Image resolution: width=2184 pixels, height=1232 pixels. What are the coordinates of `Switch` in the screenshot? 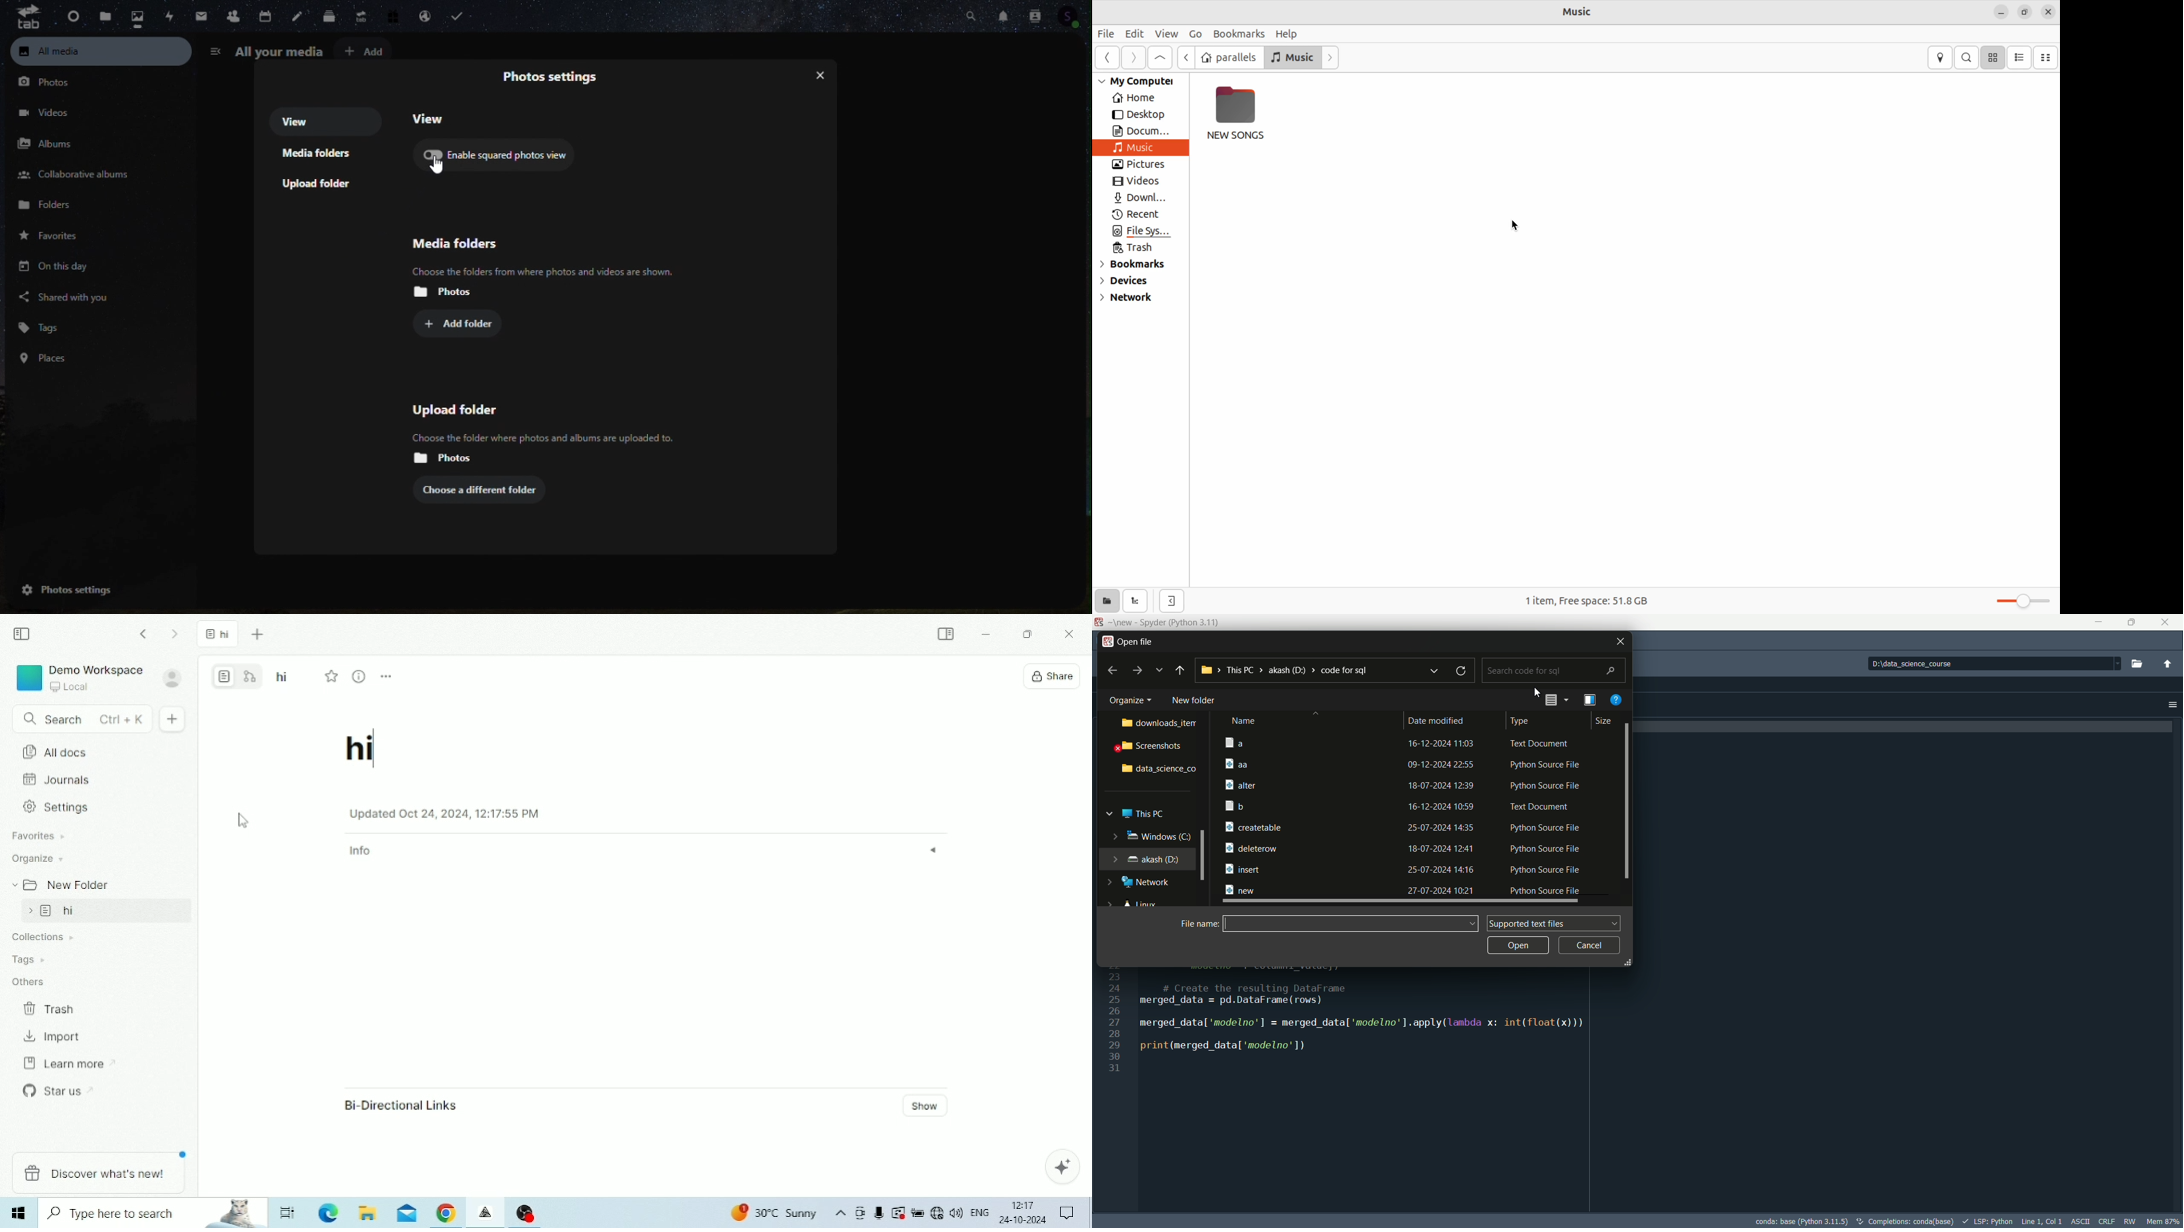 It's located at (238, 675).